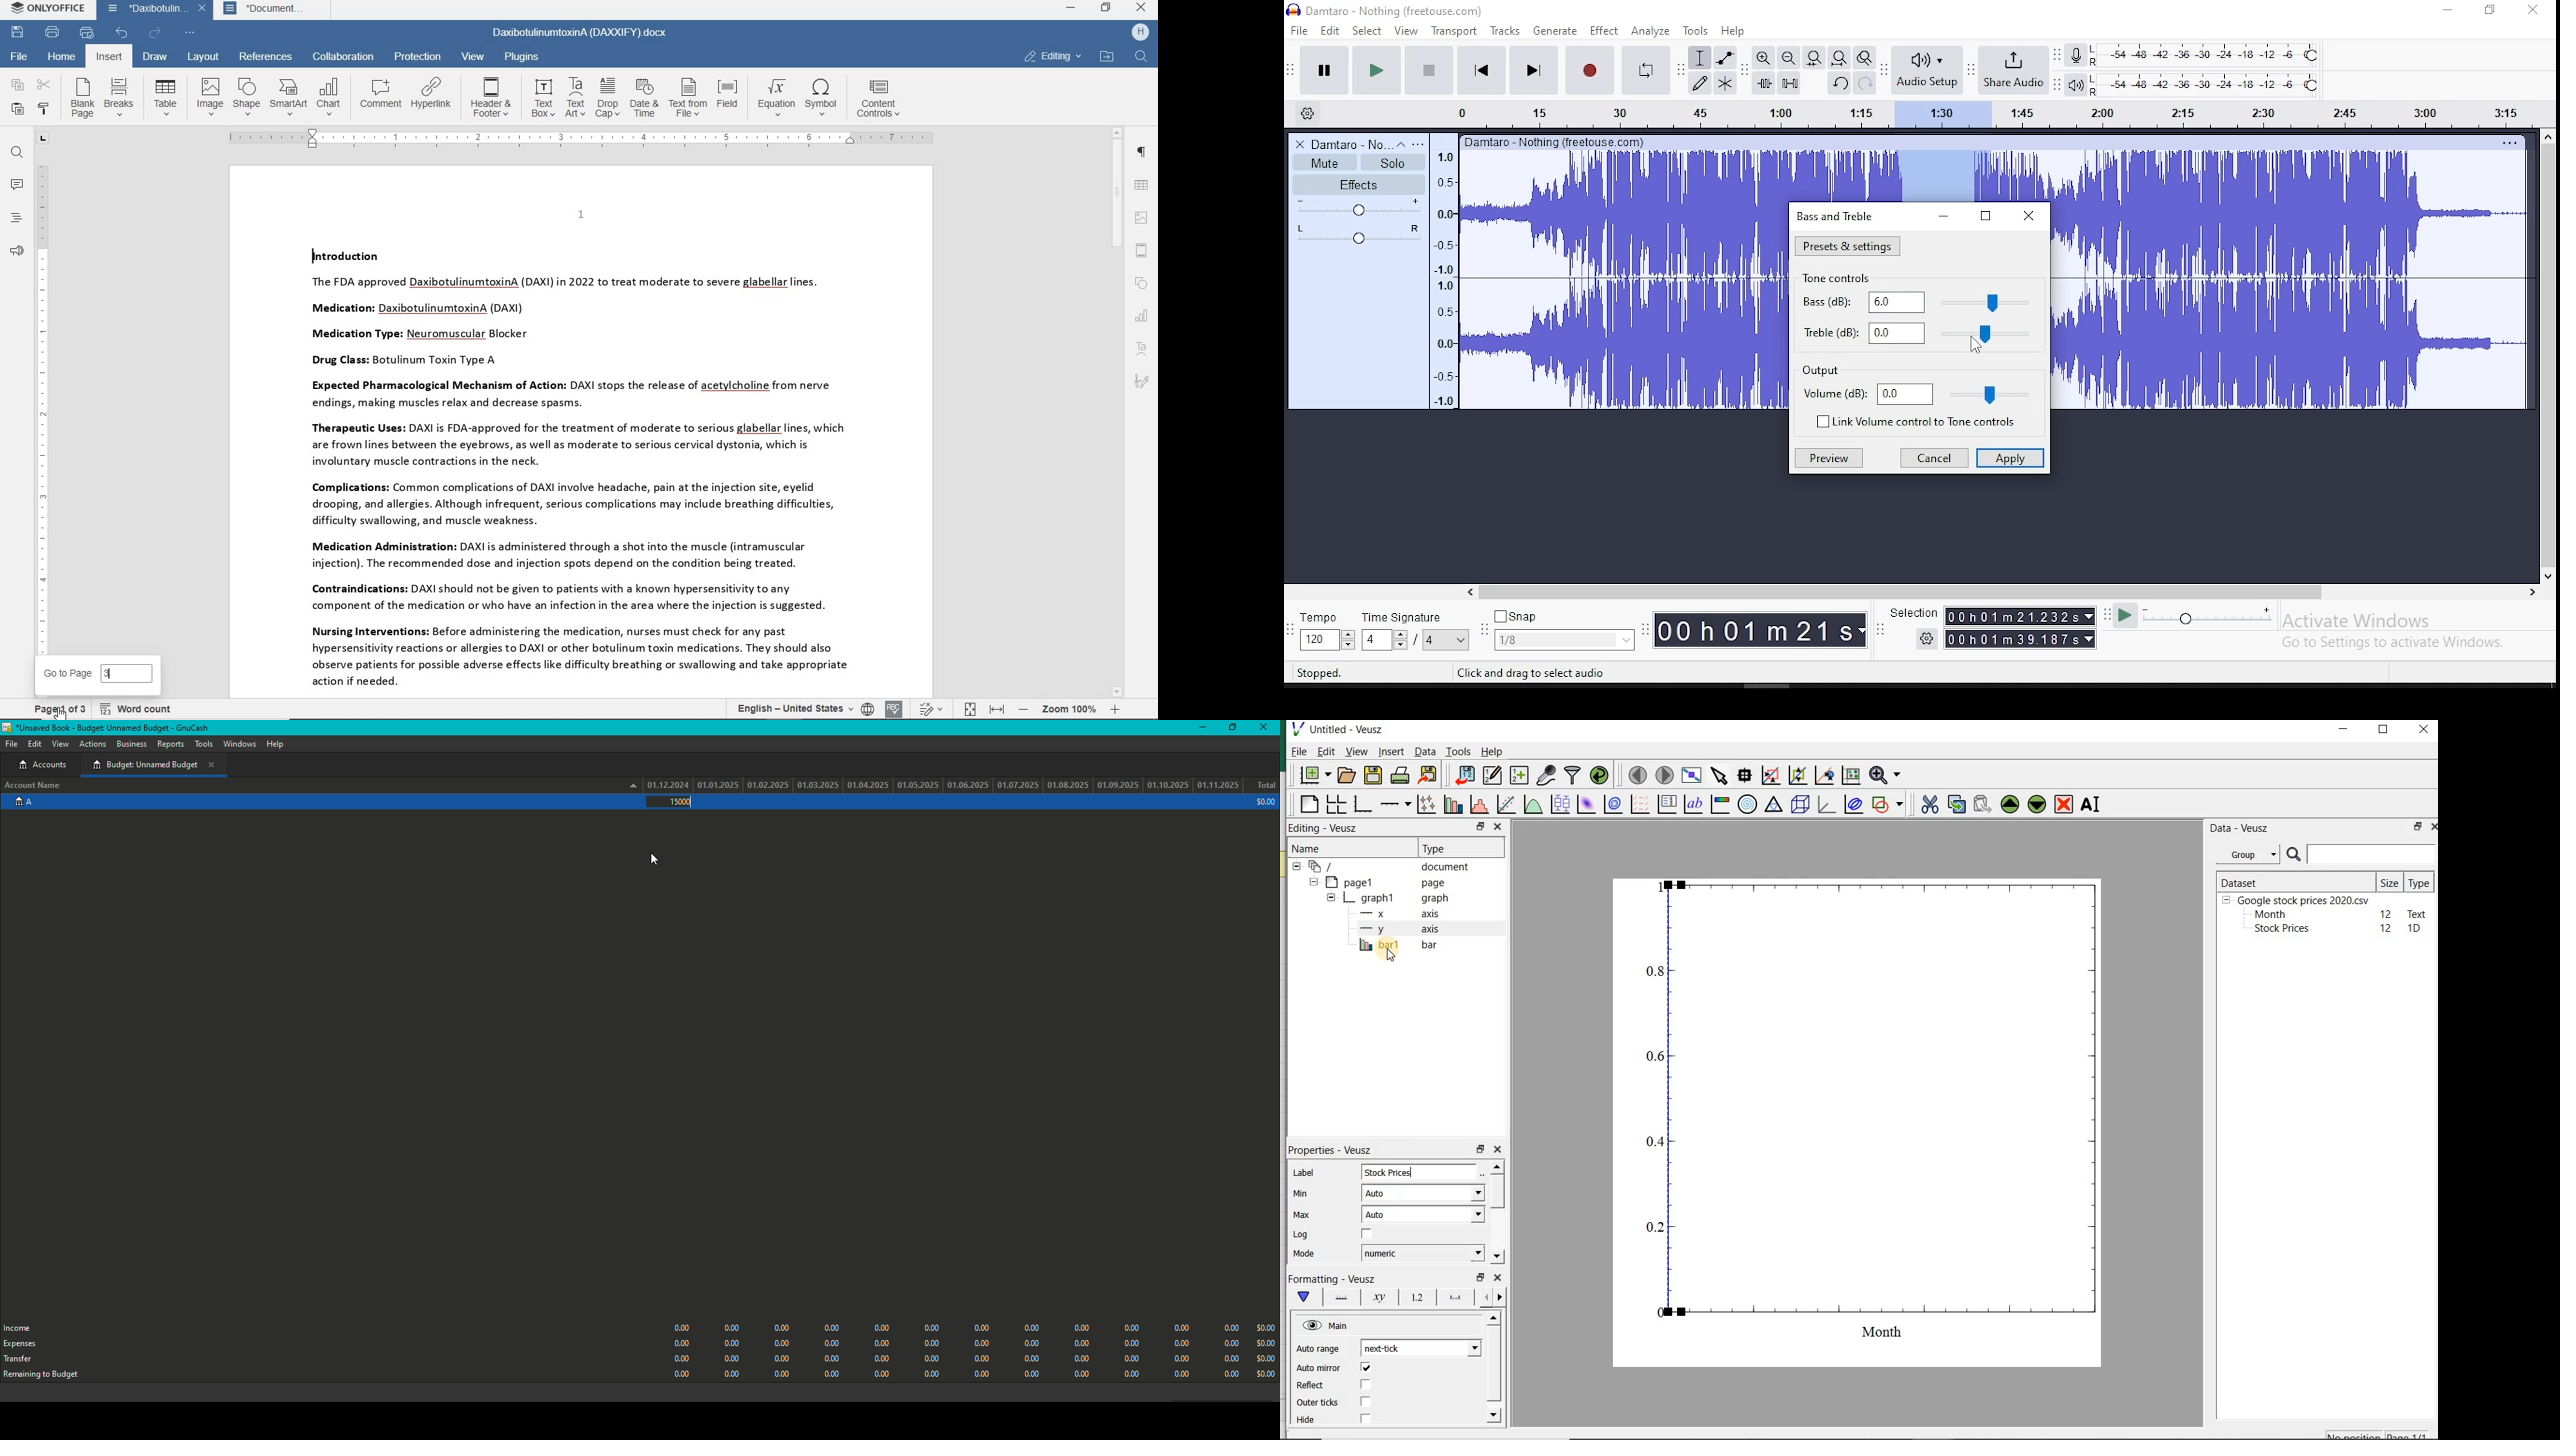 This screenshot has width=2576, height=1456. What do you see at coordinates (1072, 7) in the screenshot?
I see `minimize` at bounding box center [1072, 7].